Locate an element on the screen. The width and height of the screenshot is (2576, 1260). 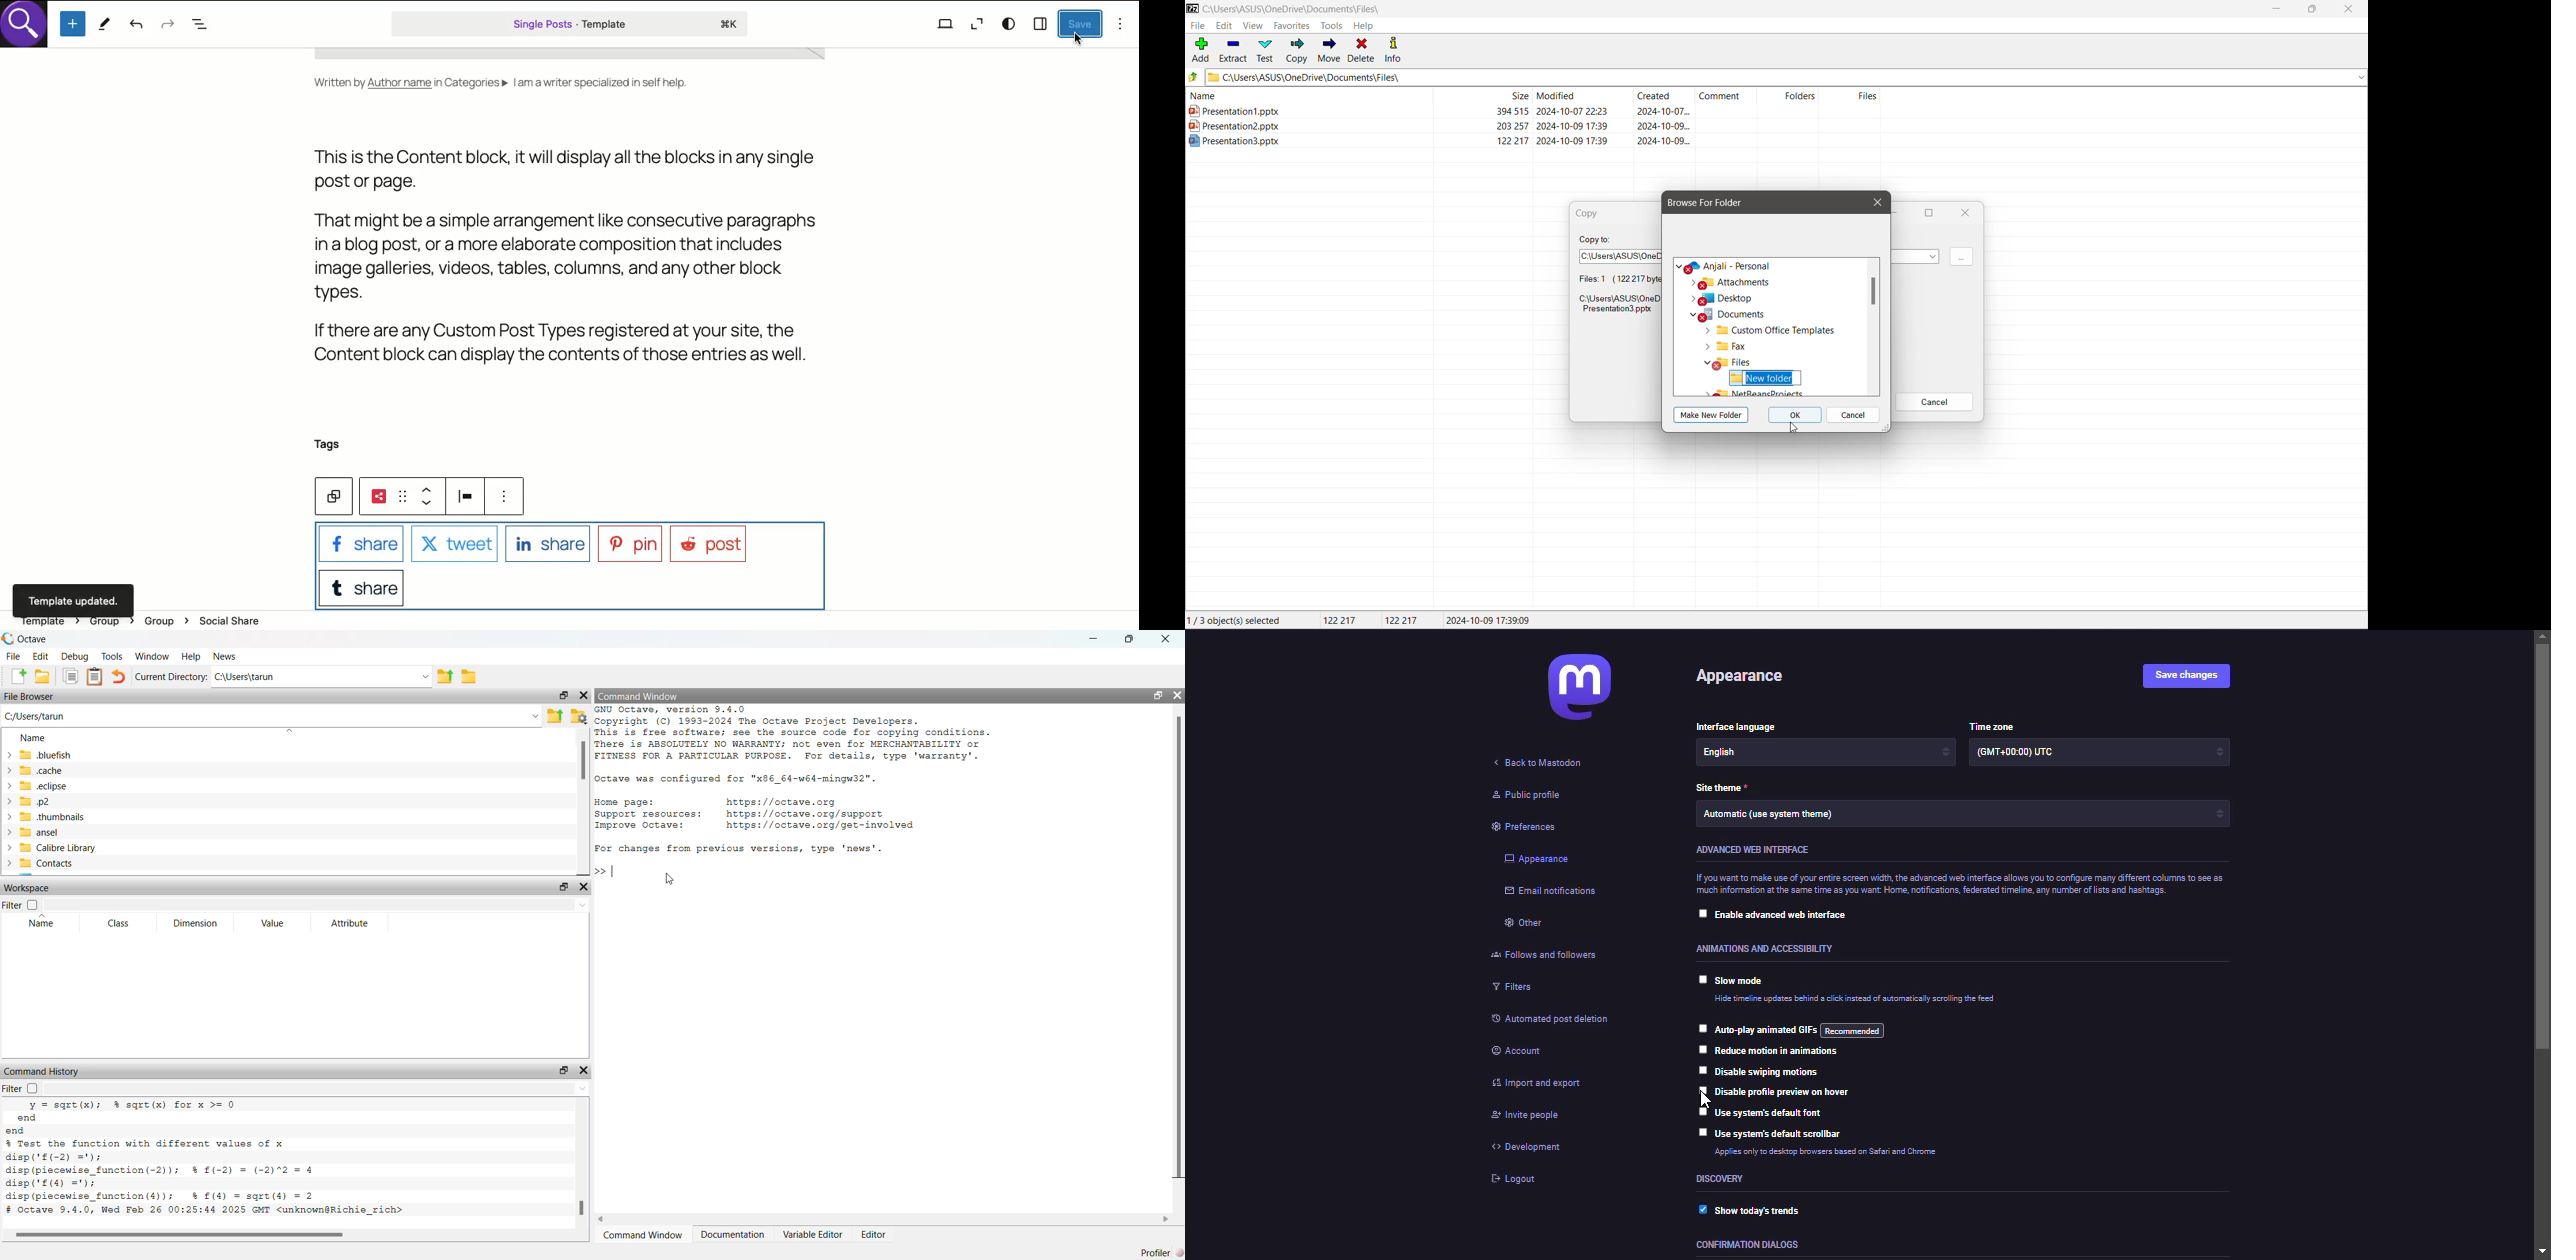
New Folder created is located at coordinates (1764, 378).